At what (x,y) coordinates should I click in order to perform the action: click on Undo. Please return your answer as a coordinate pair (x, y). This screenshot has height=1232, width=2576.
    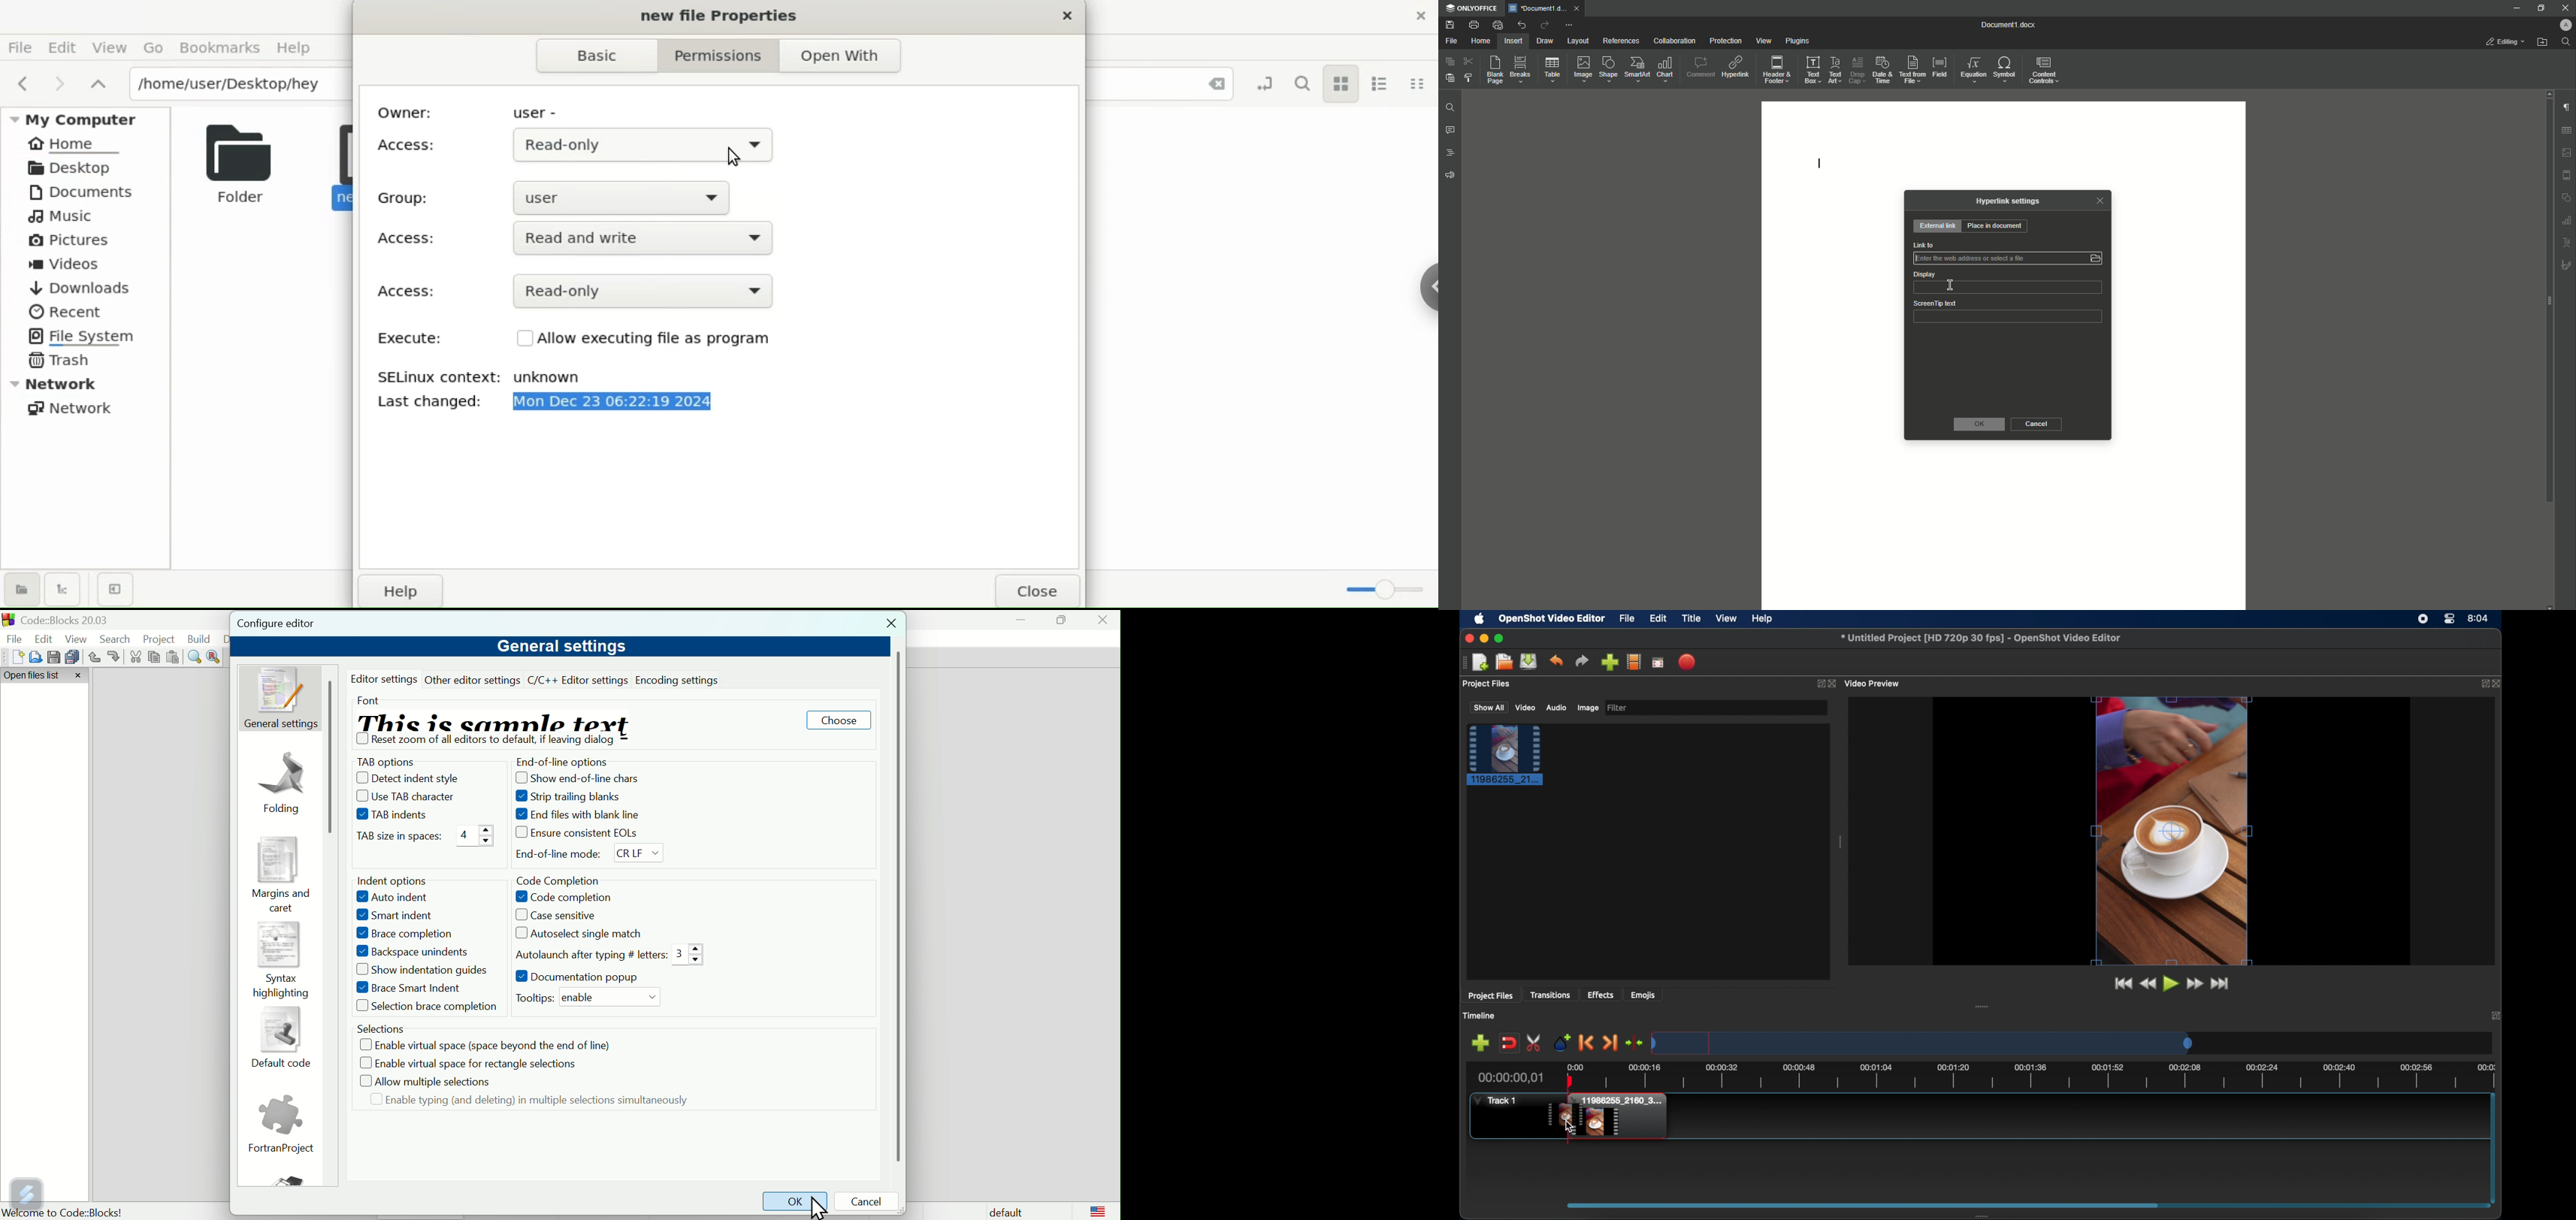
    Looking at the image, I should click on (94, 657).